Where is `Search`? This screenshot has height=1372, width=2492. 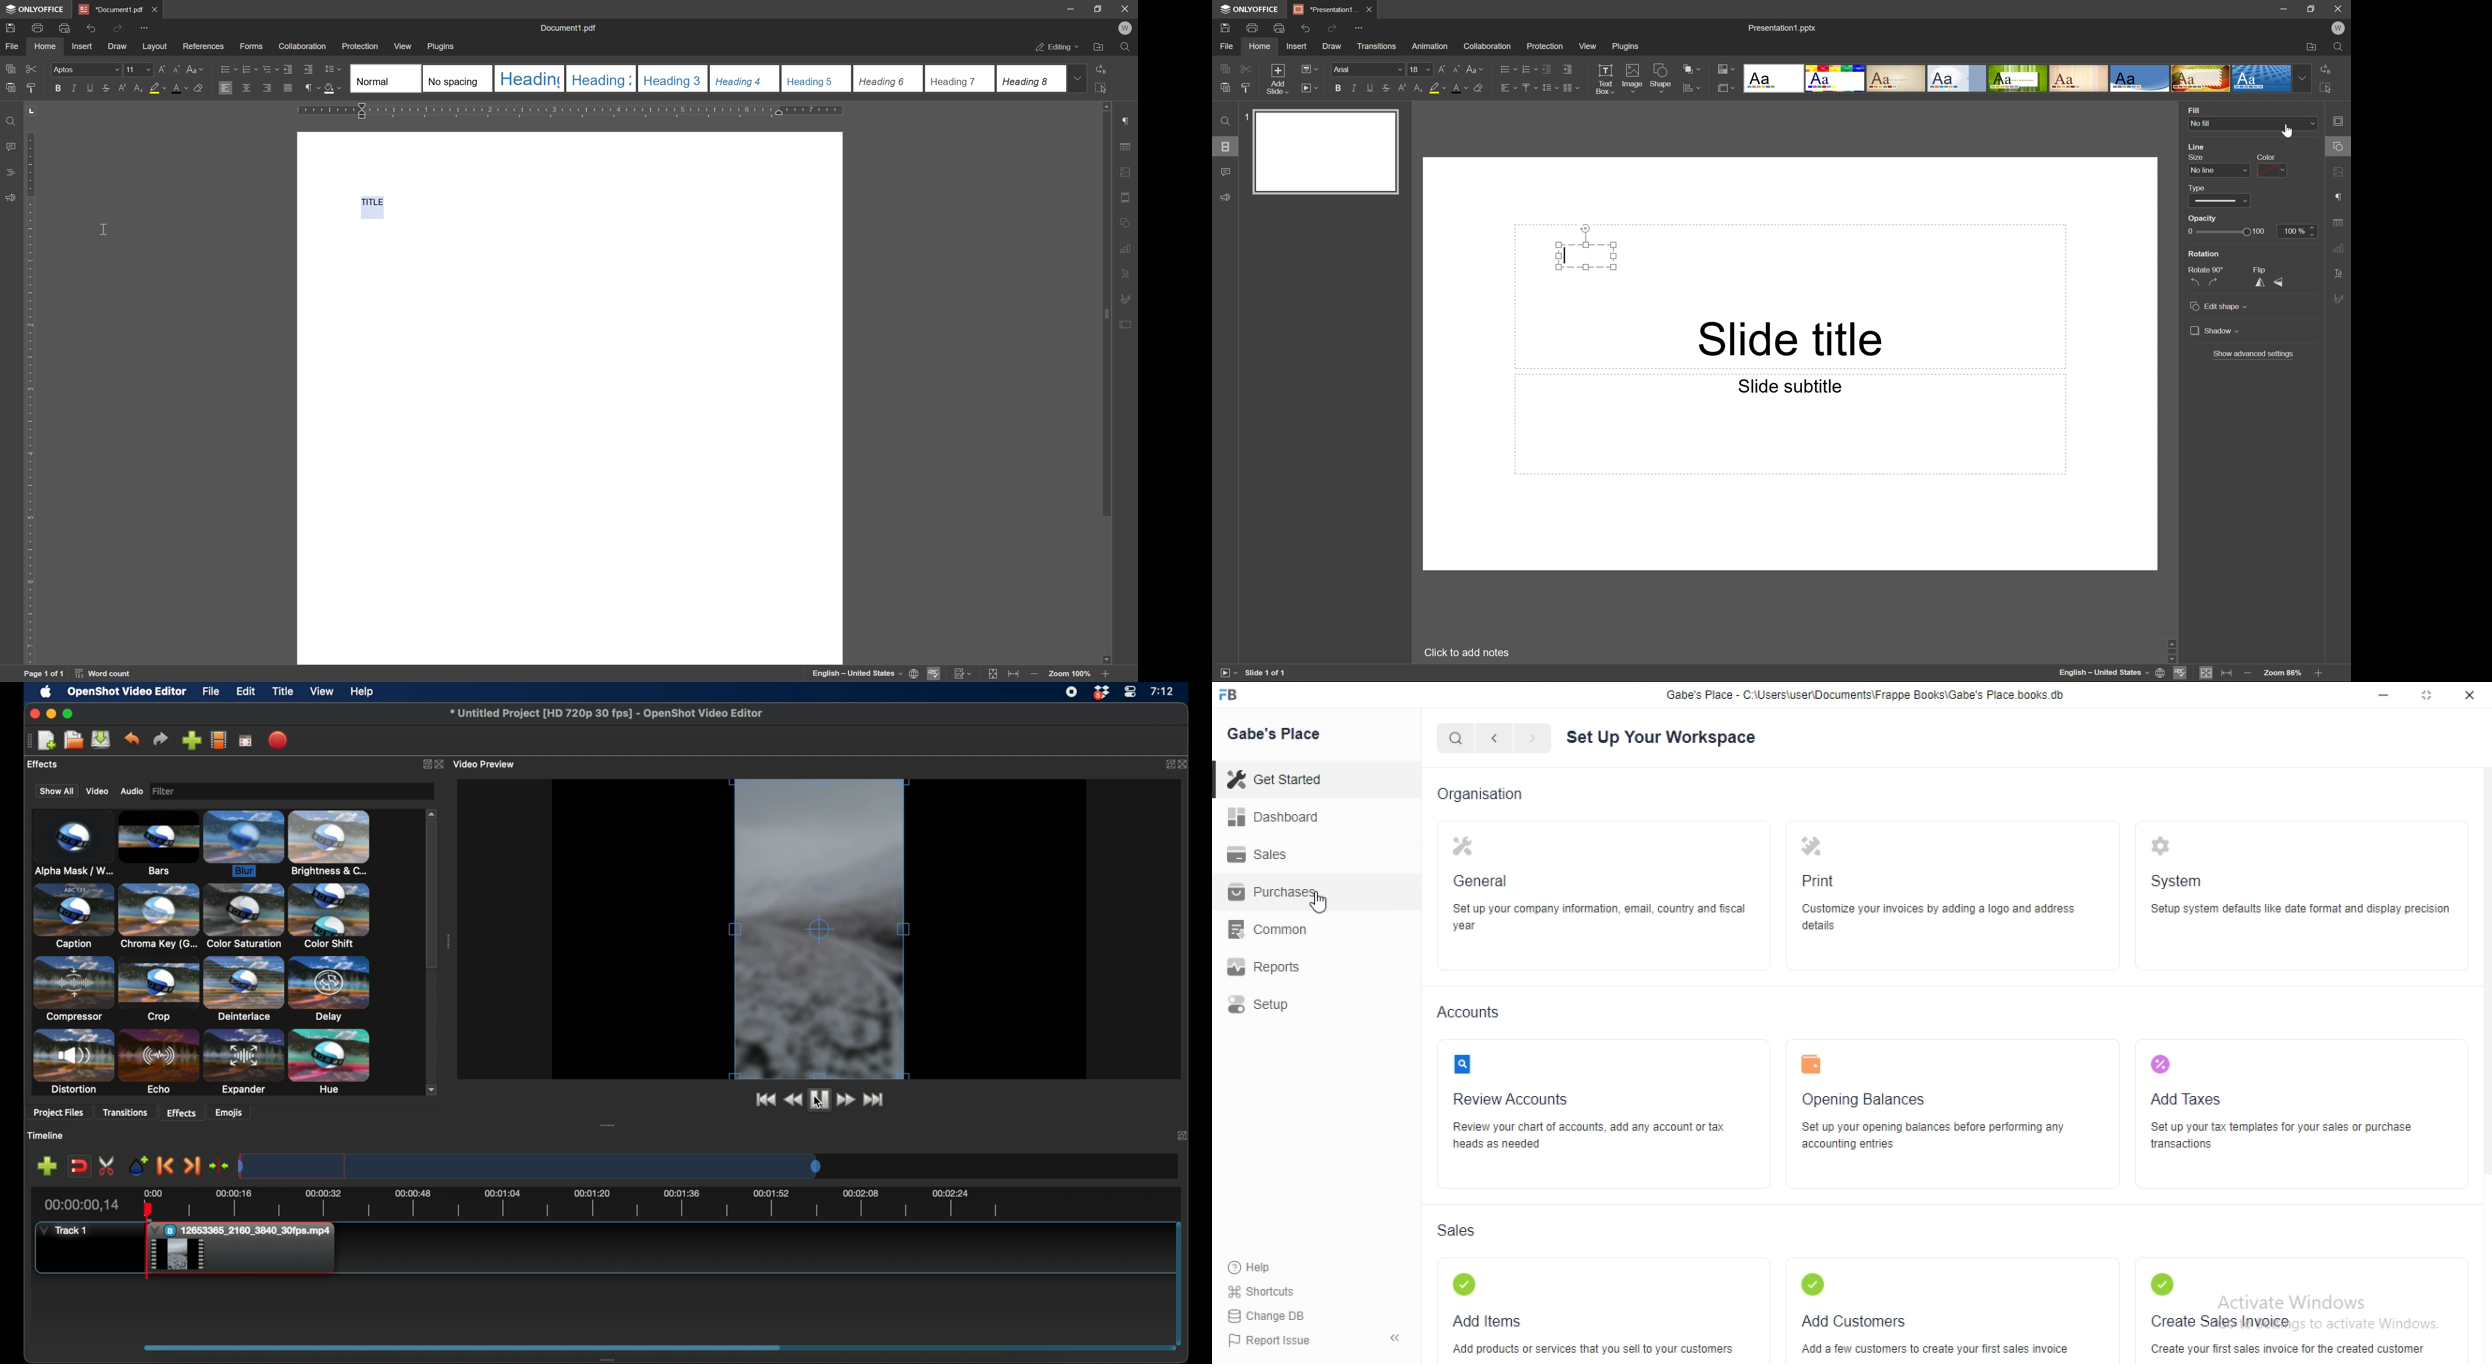 Search is located at coordinates (1455, 738).